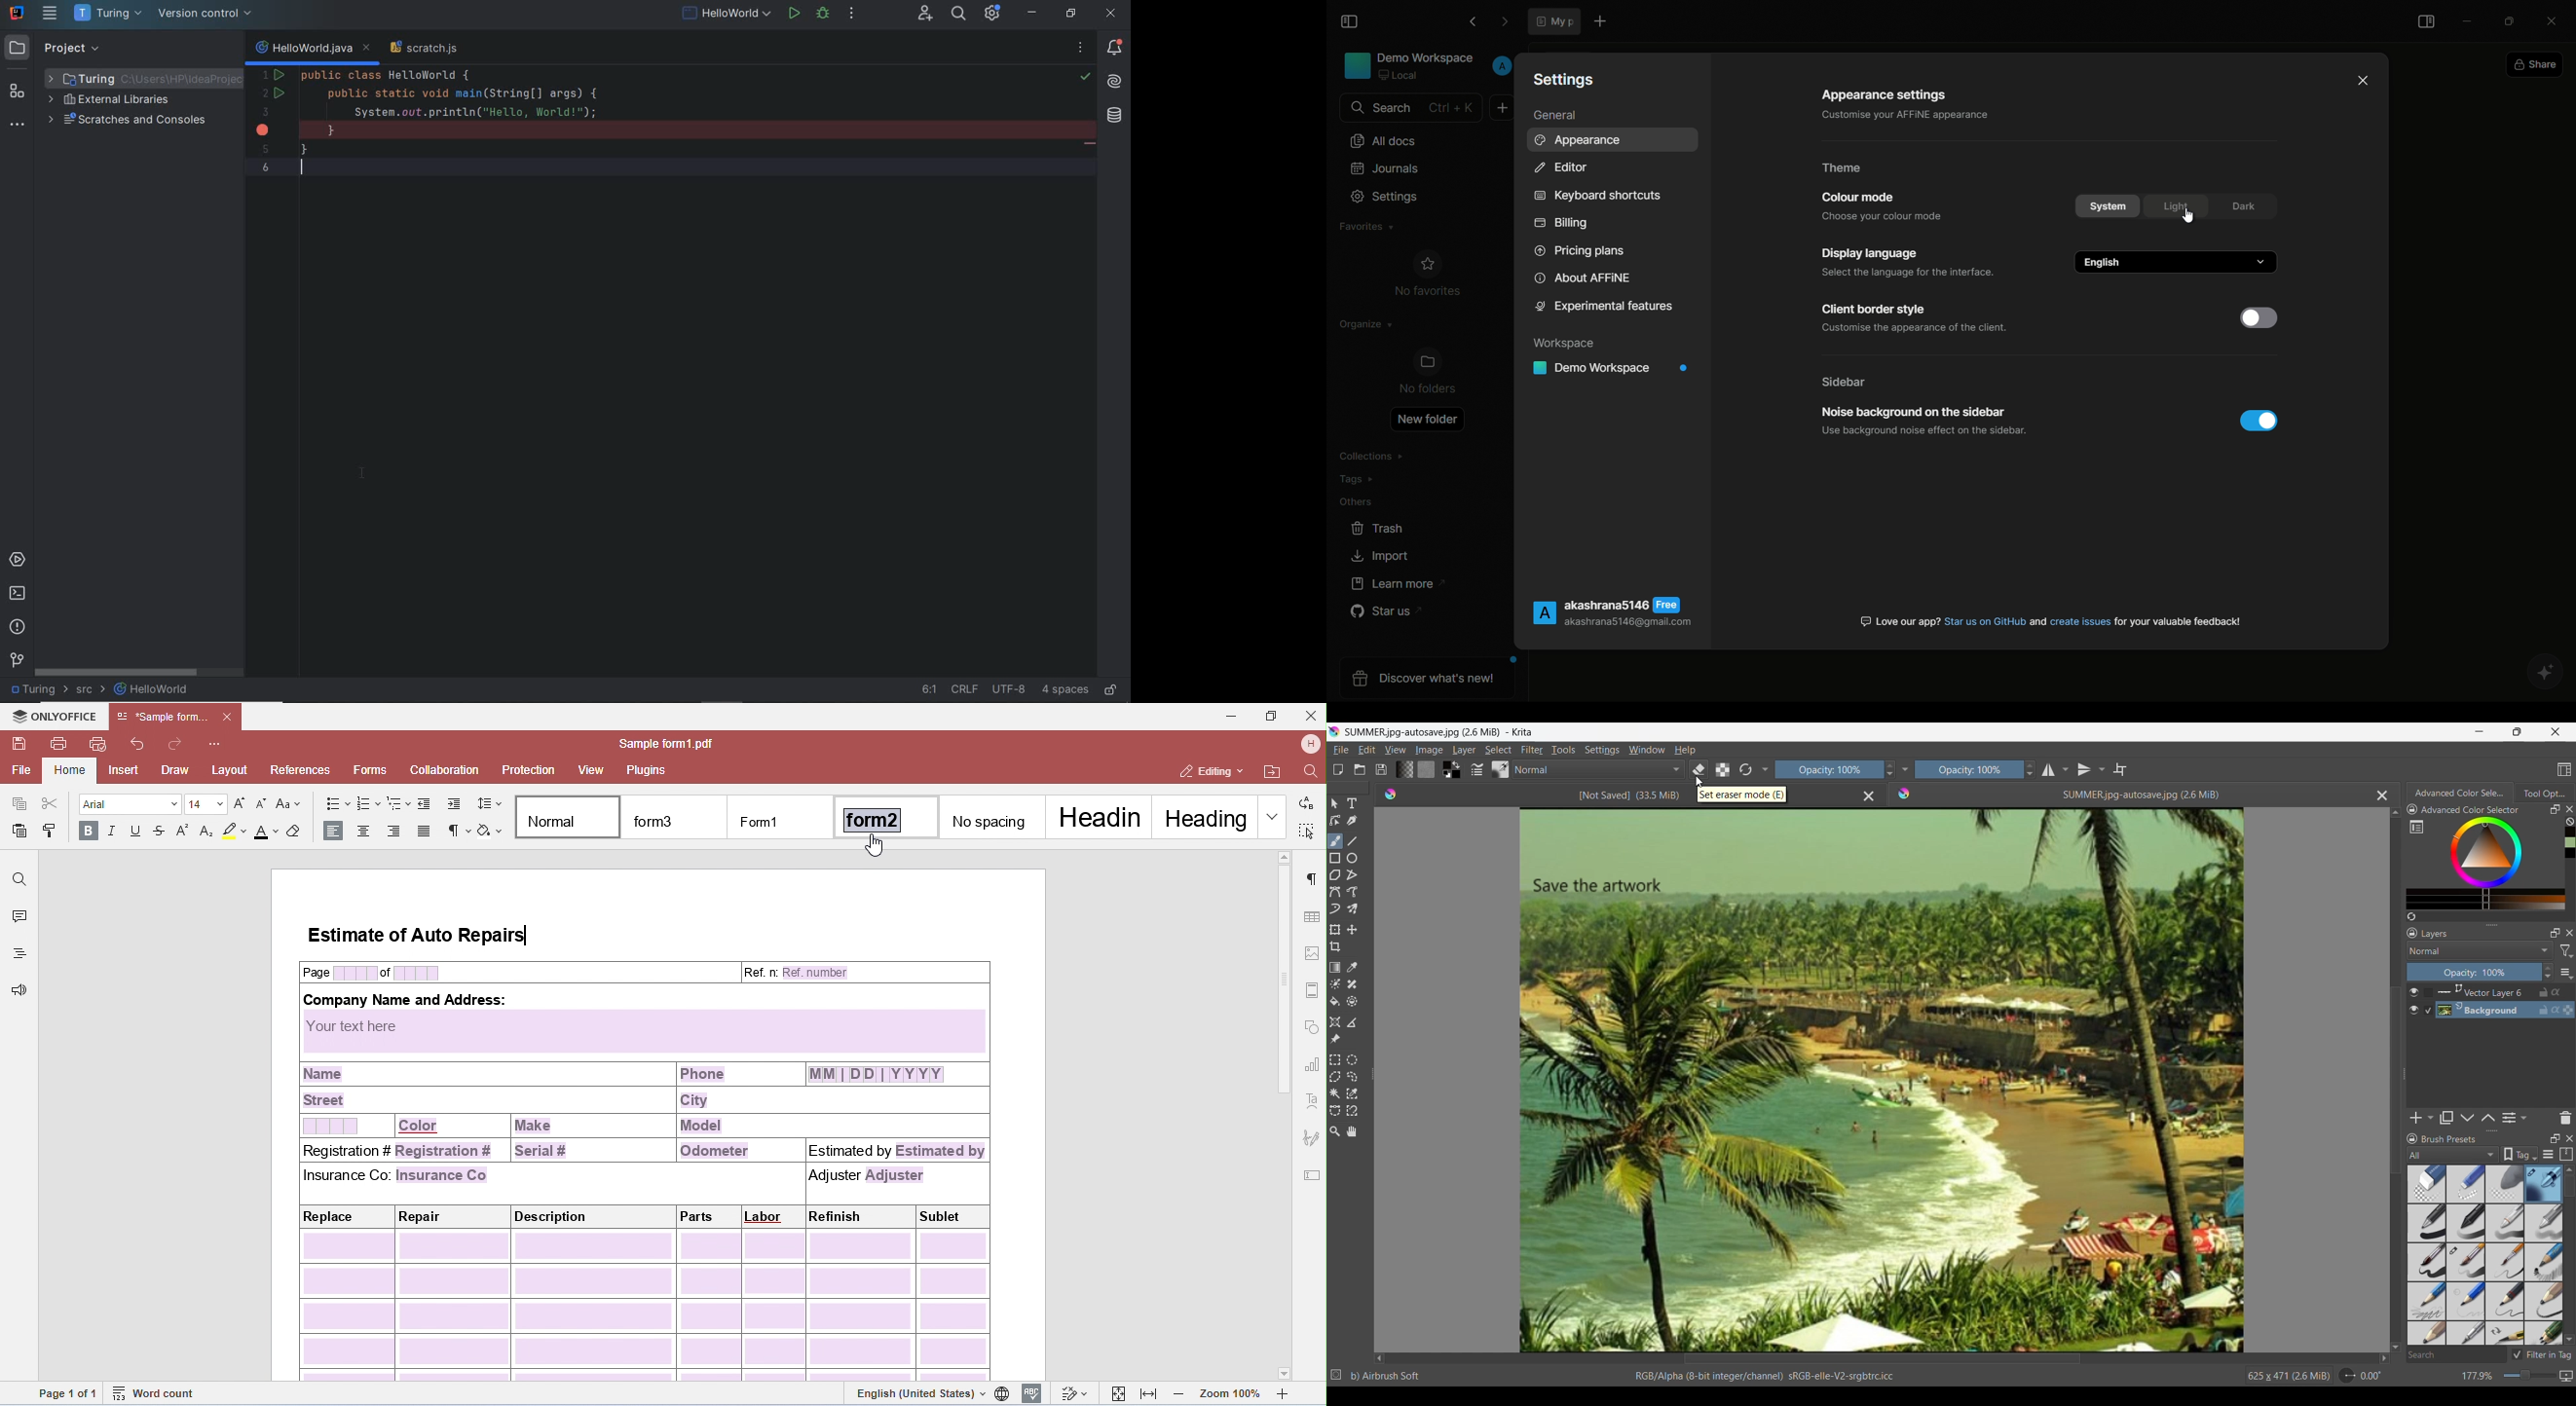  Describe the element at coordinates (1352, 1023) in the screenshot. I see `Measure the distance between two points` at that location.